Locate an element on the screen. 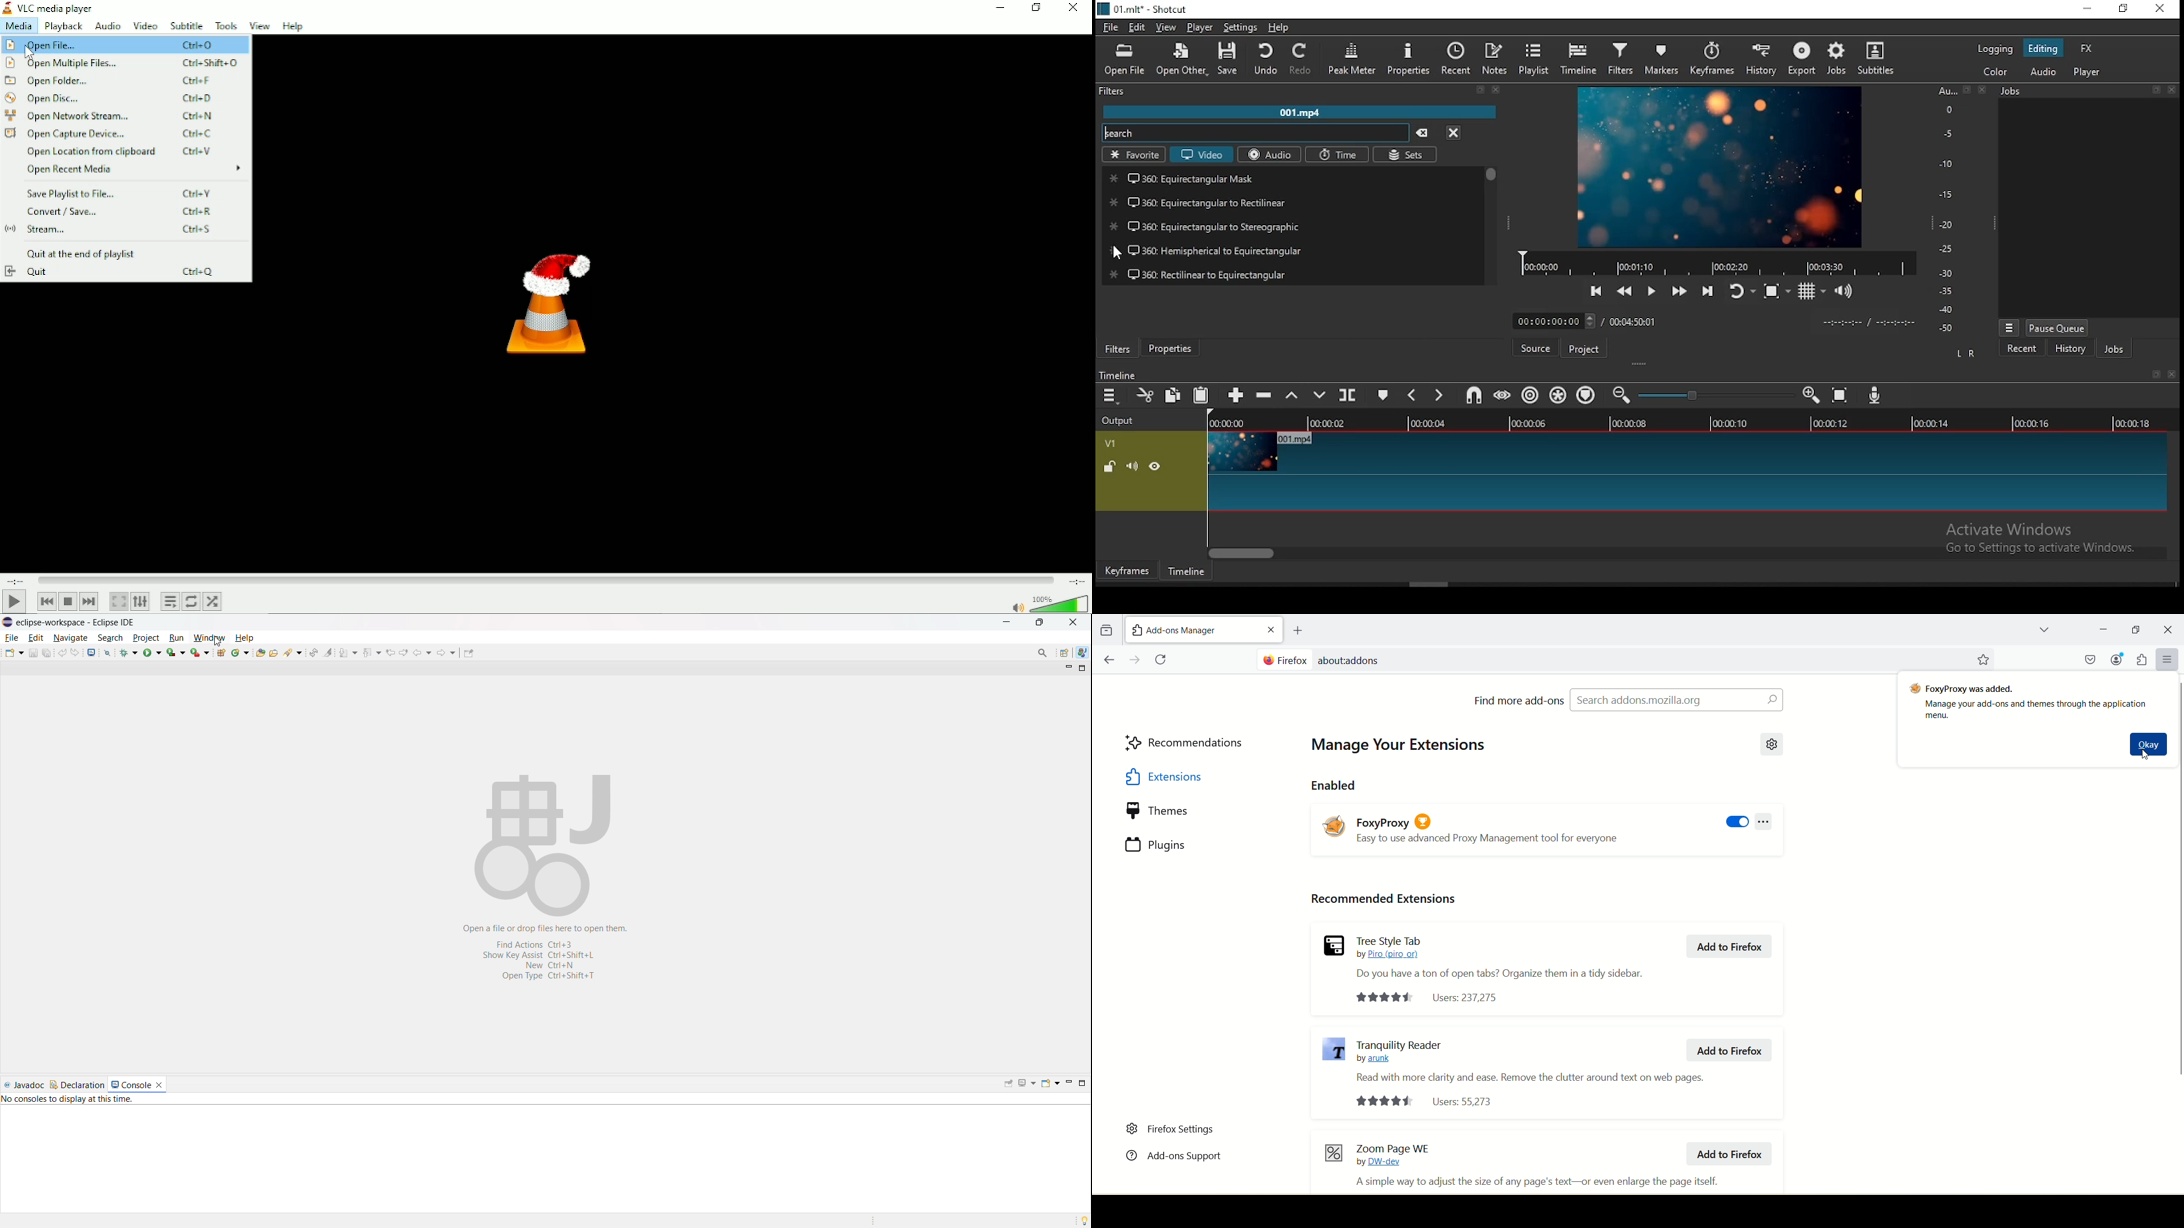 Image resolution: width=2184 pixels, height=1232 pixels. snap is located at coordinates (1475, 395).